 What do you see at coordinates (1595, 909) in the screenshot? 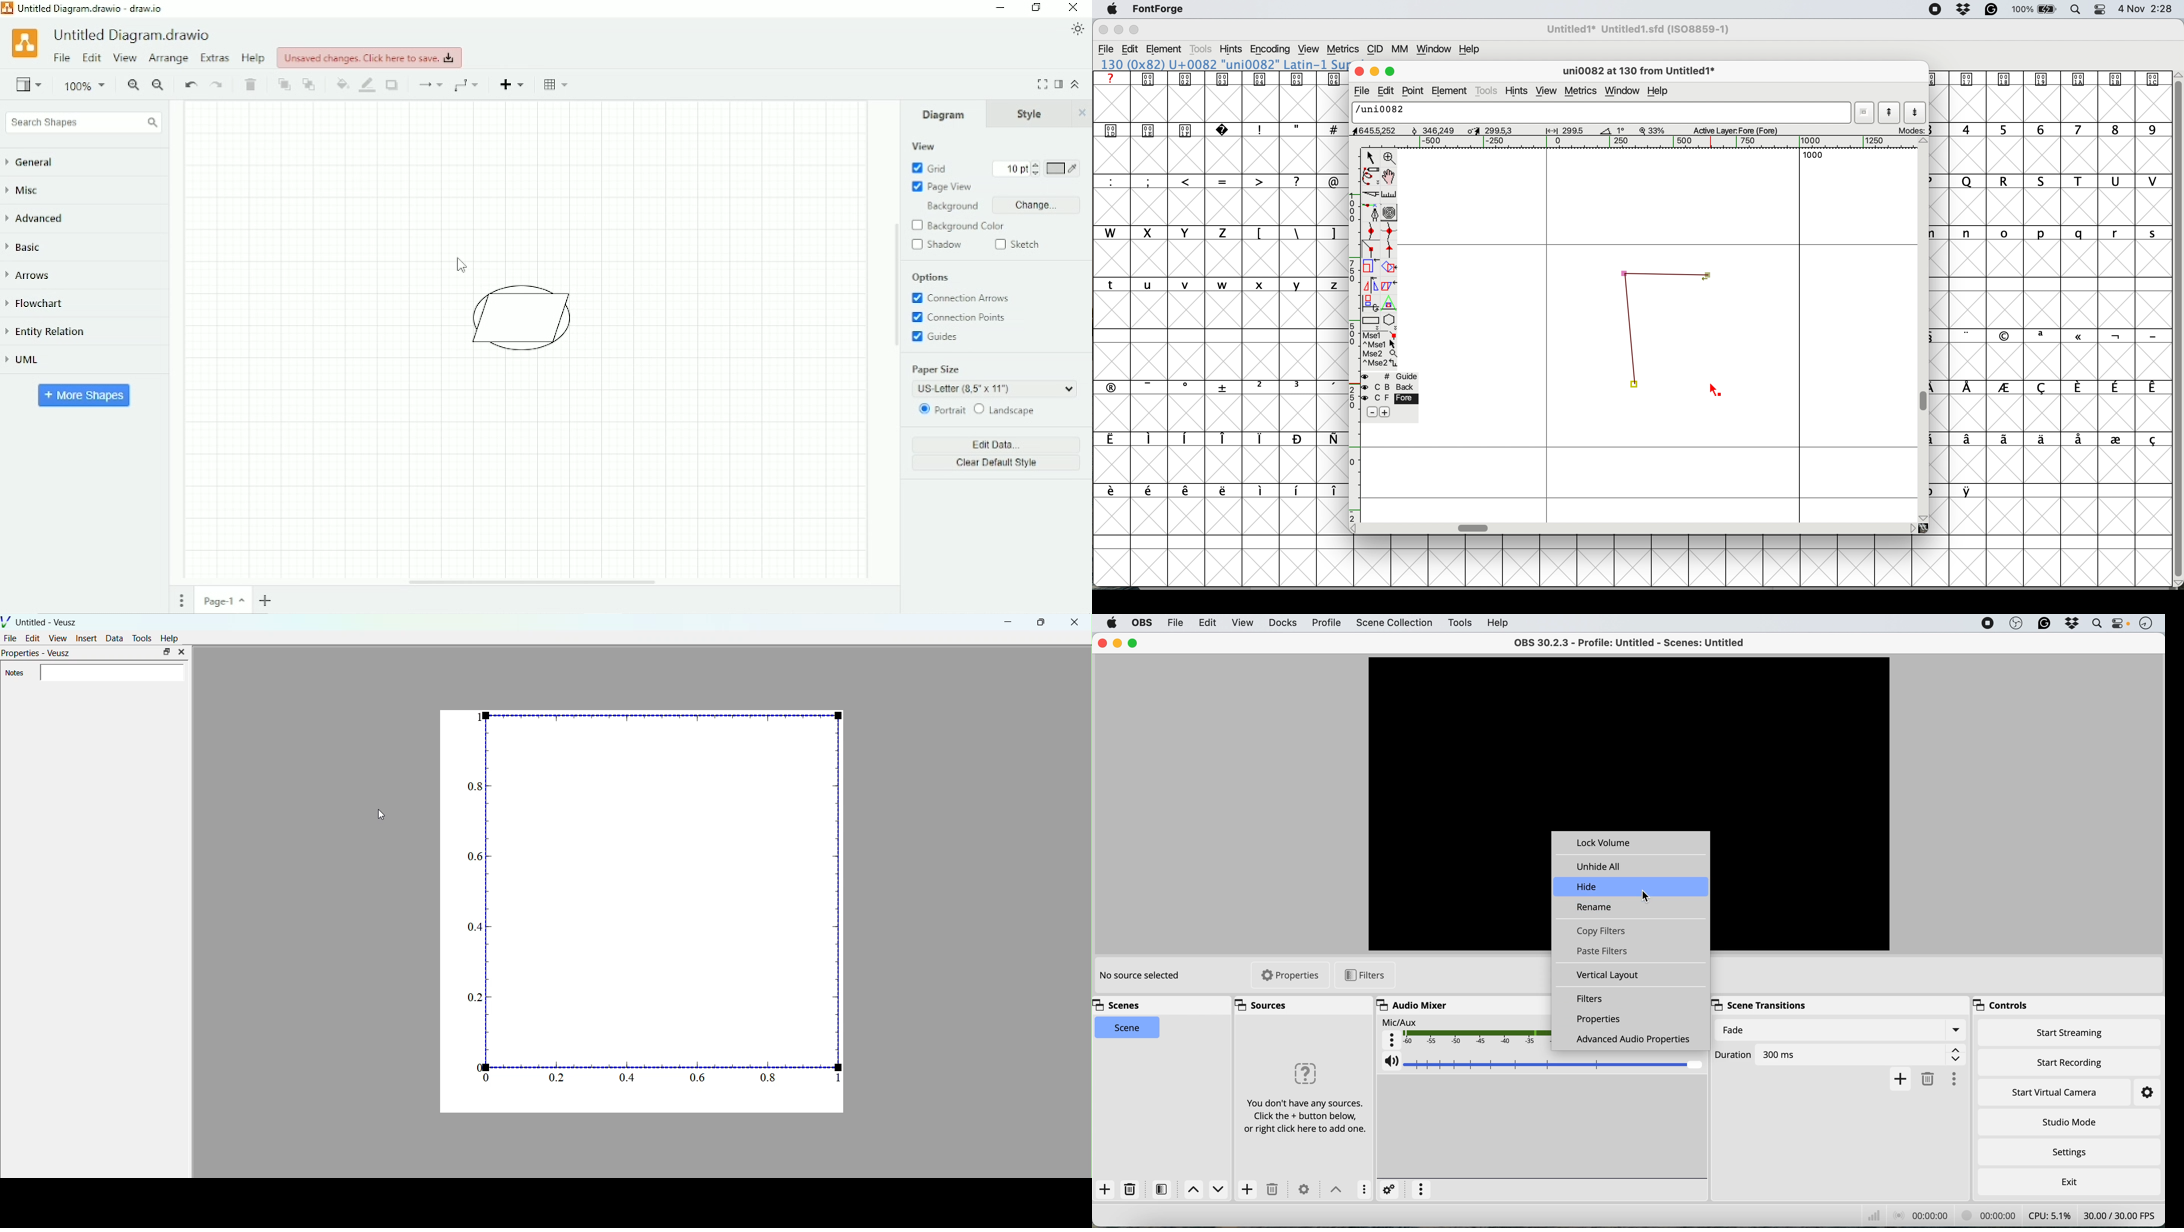
I see `rename` at bounding box center [1595, 909].